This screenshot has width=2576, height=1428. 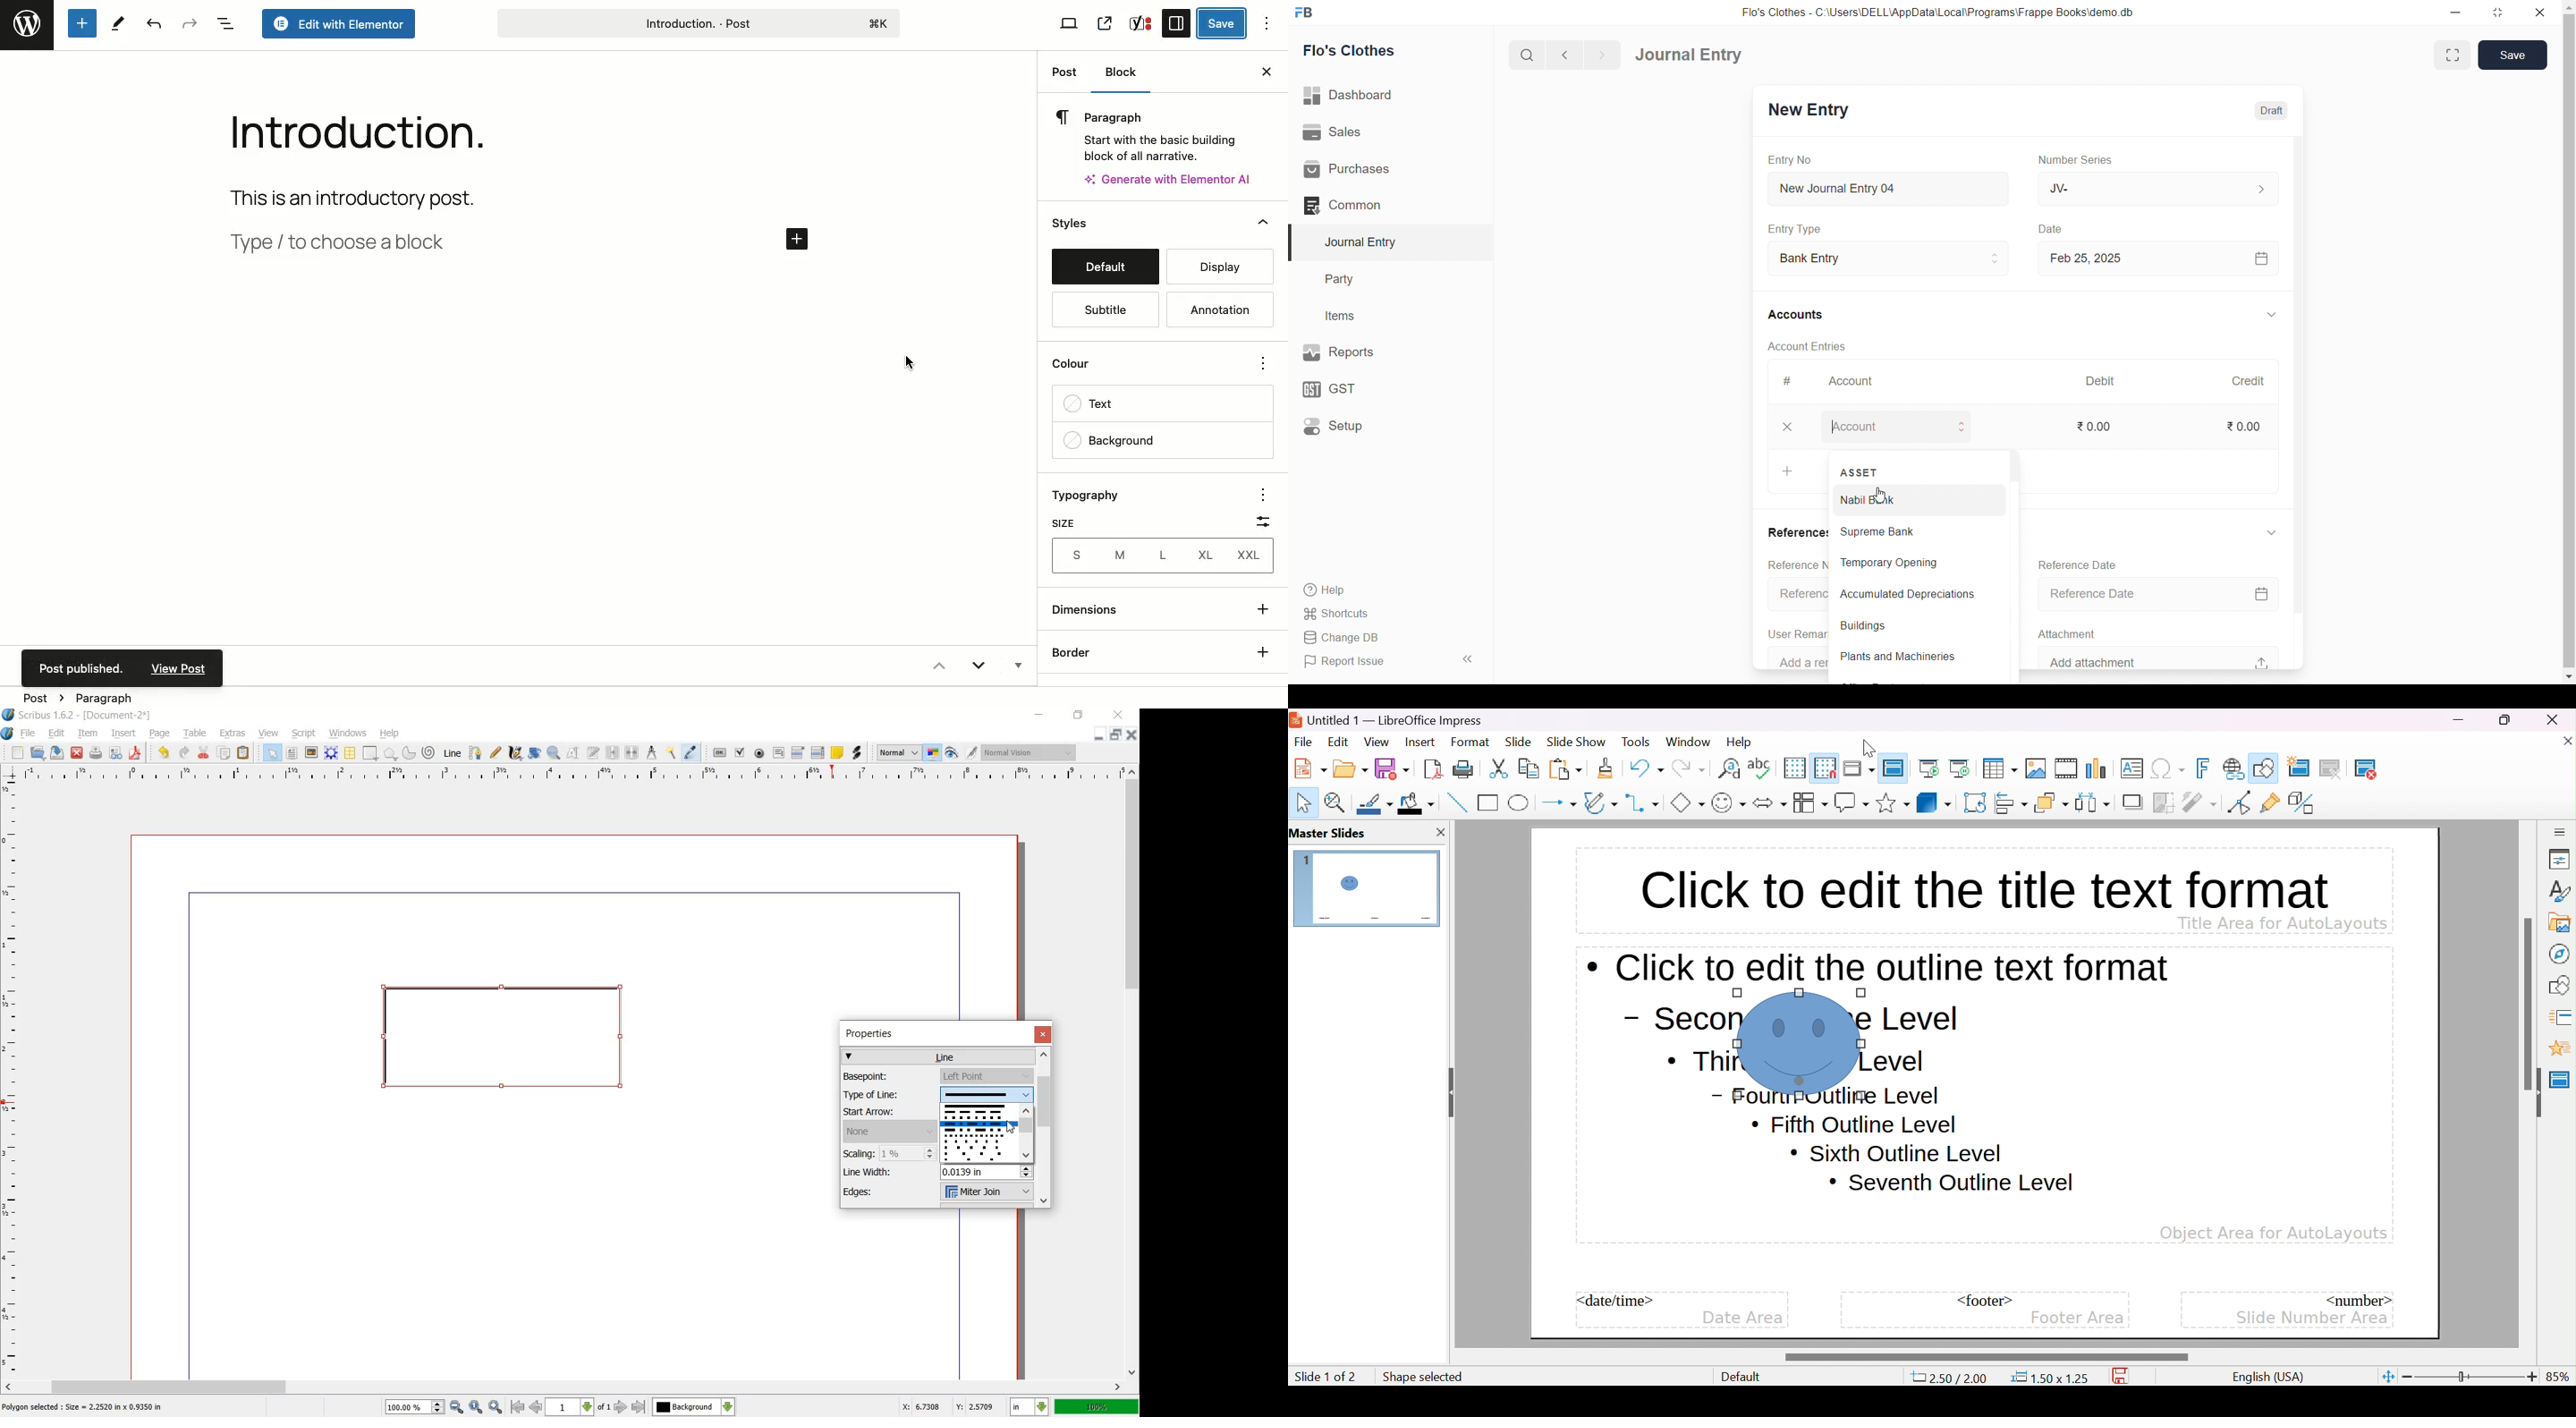 I want to click on ARC, so click(x=409, y=752).